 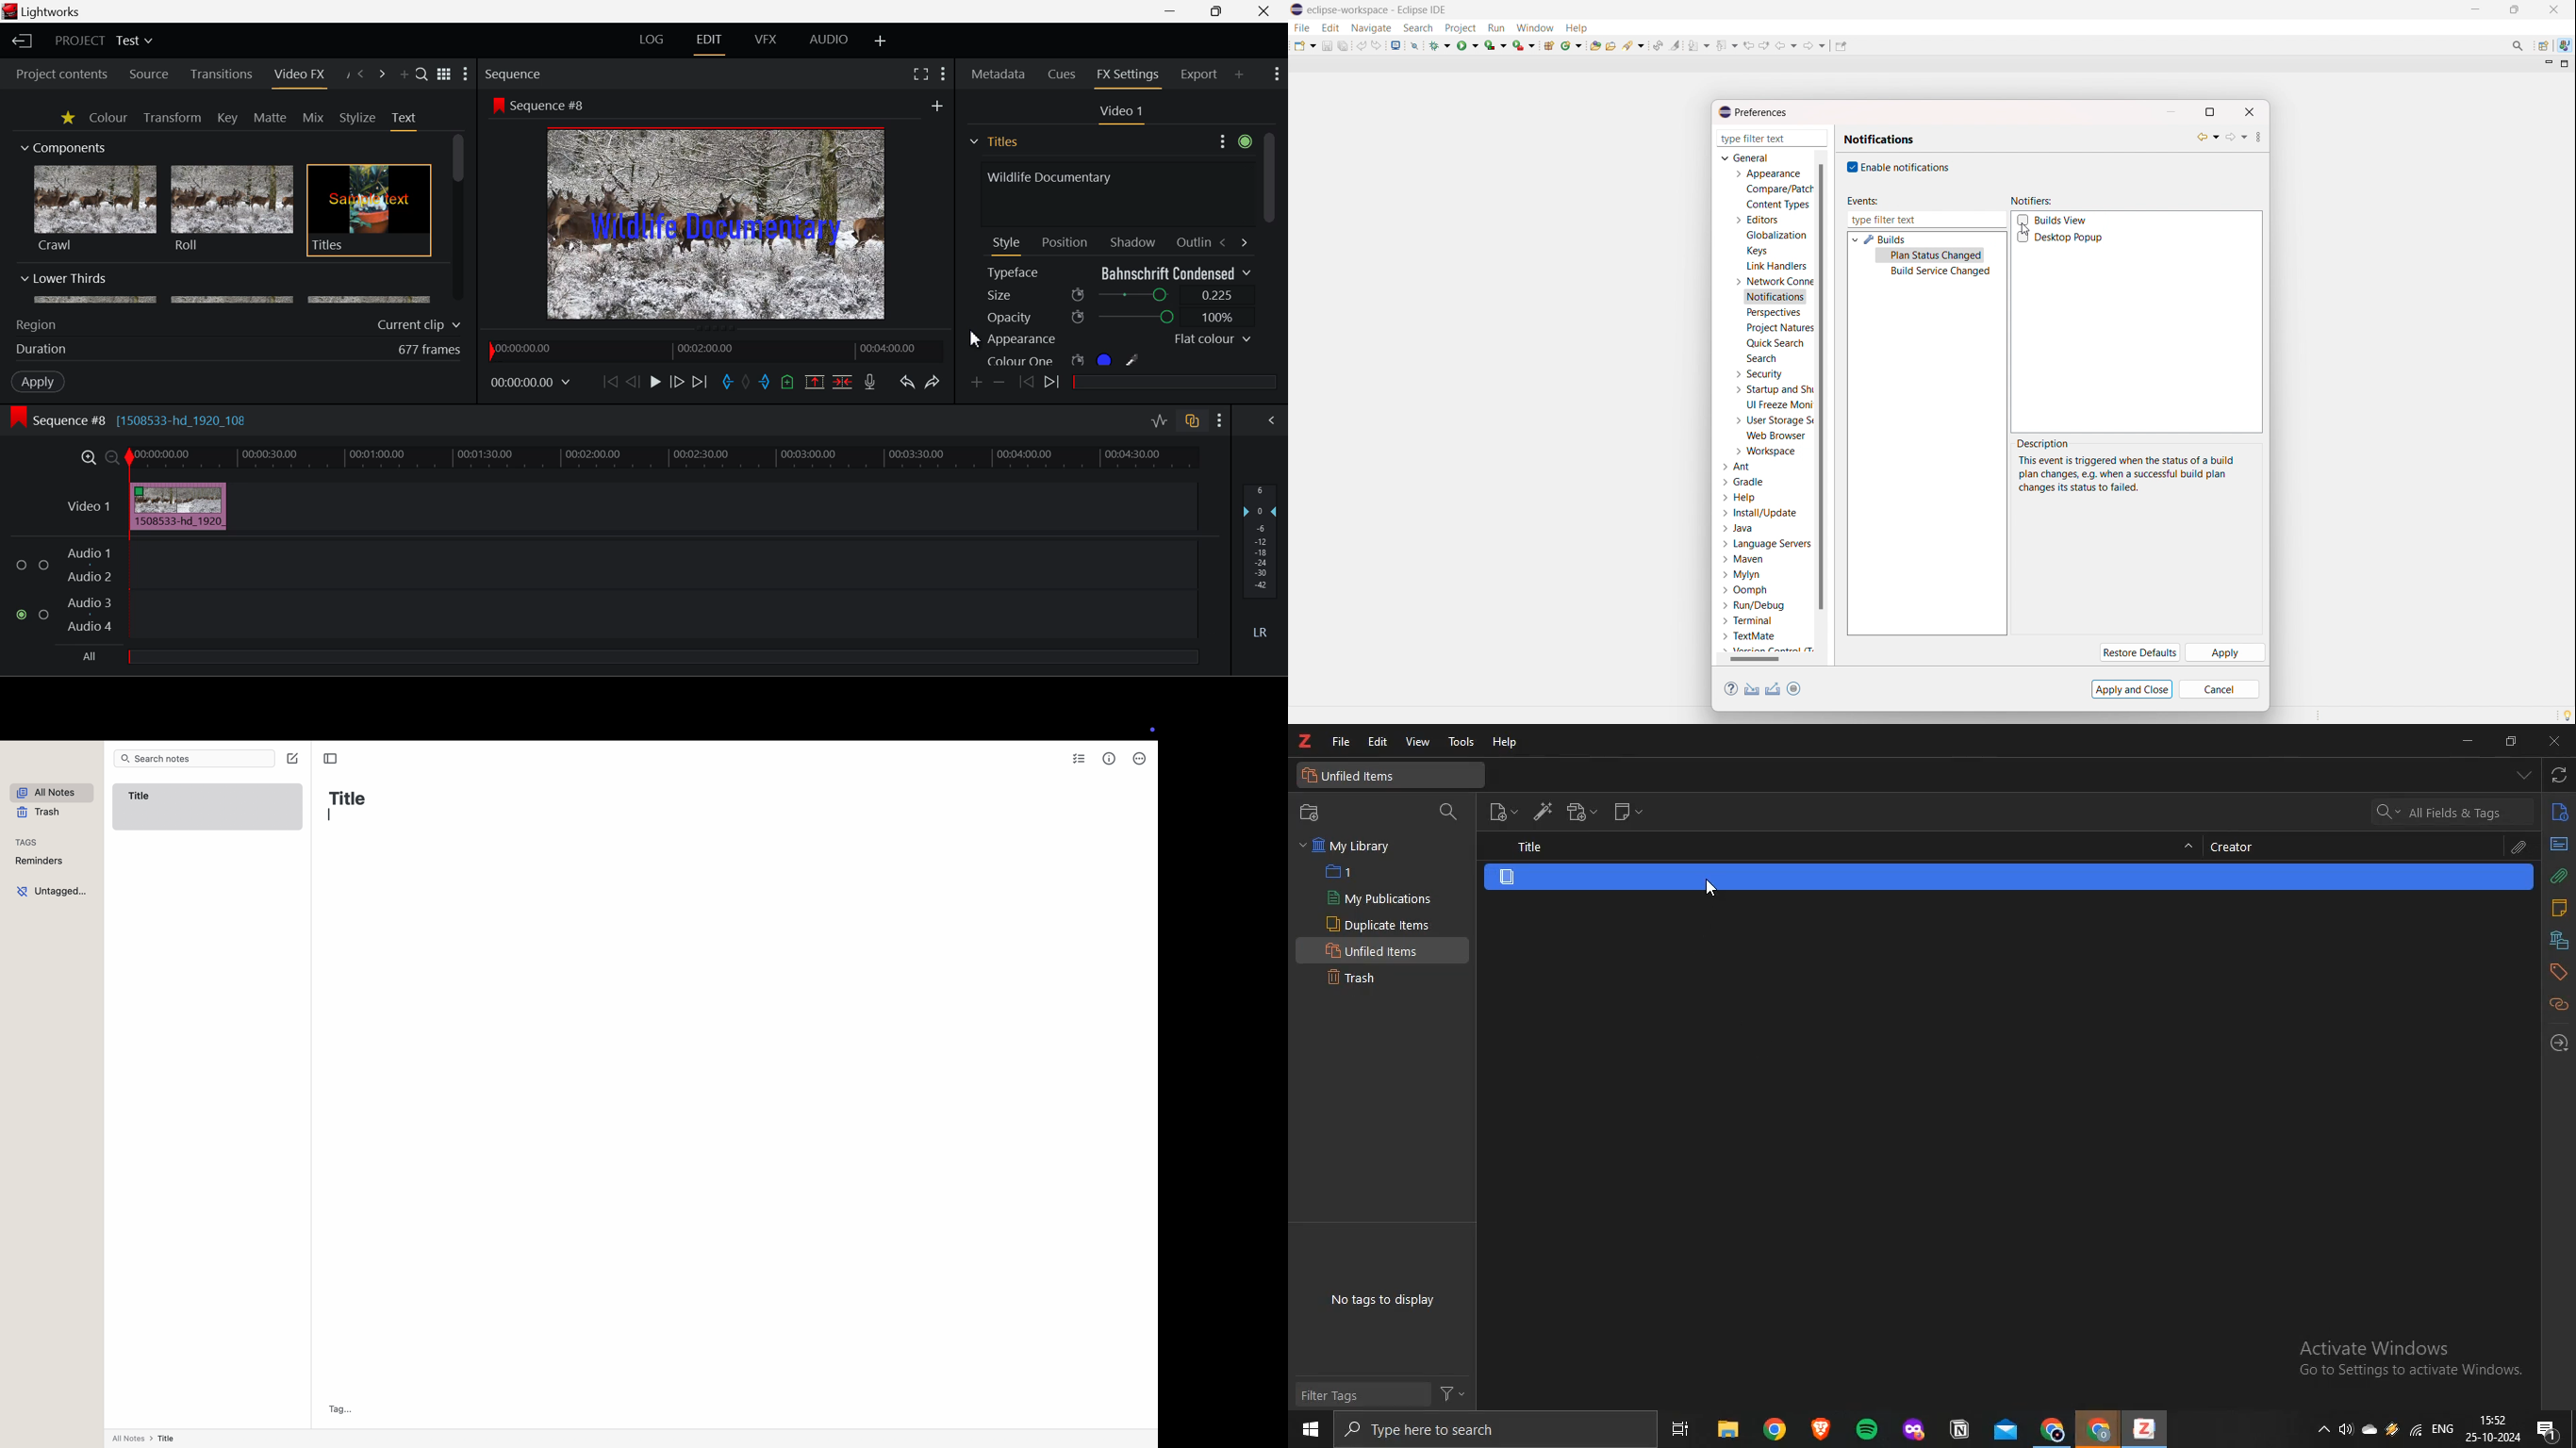 I want to click on toggle sidebar, so click(x=330, y=759).